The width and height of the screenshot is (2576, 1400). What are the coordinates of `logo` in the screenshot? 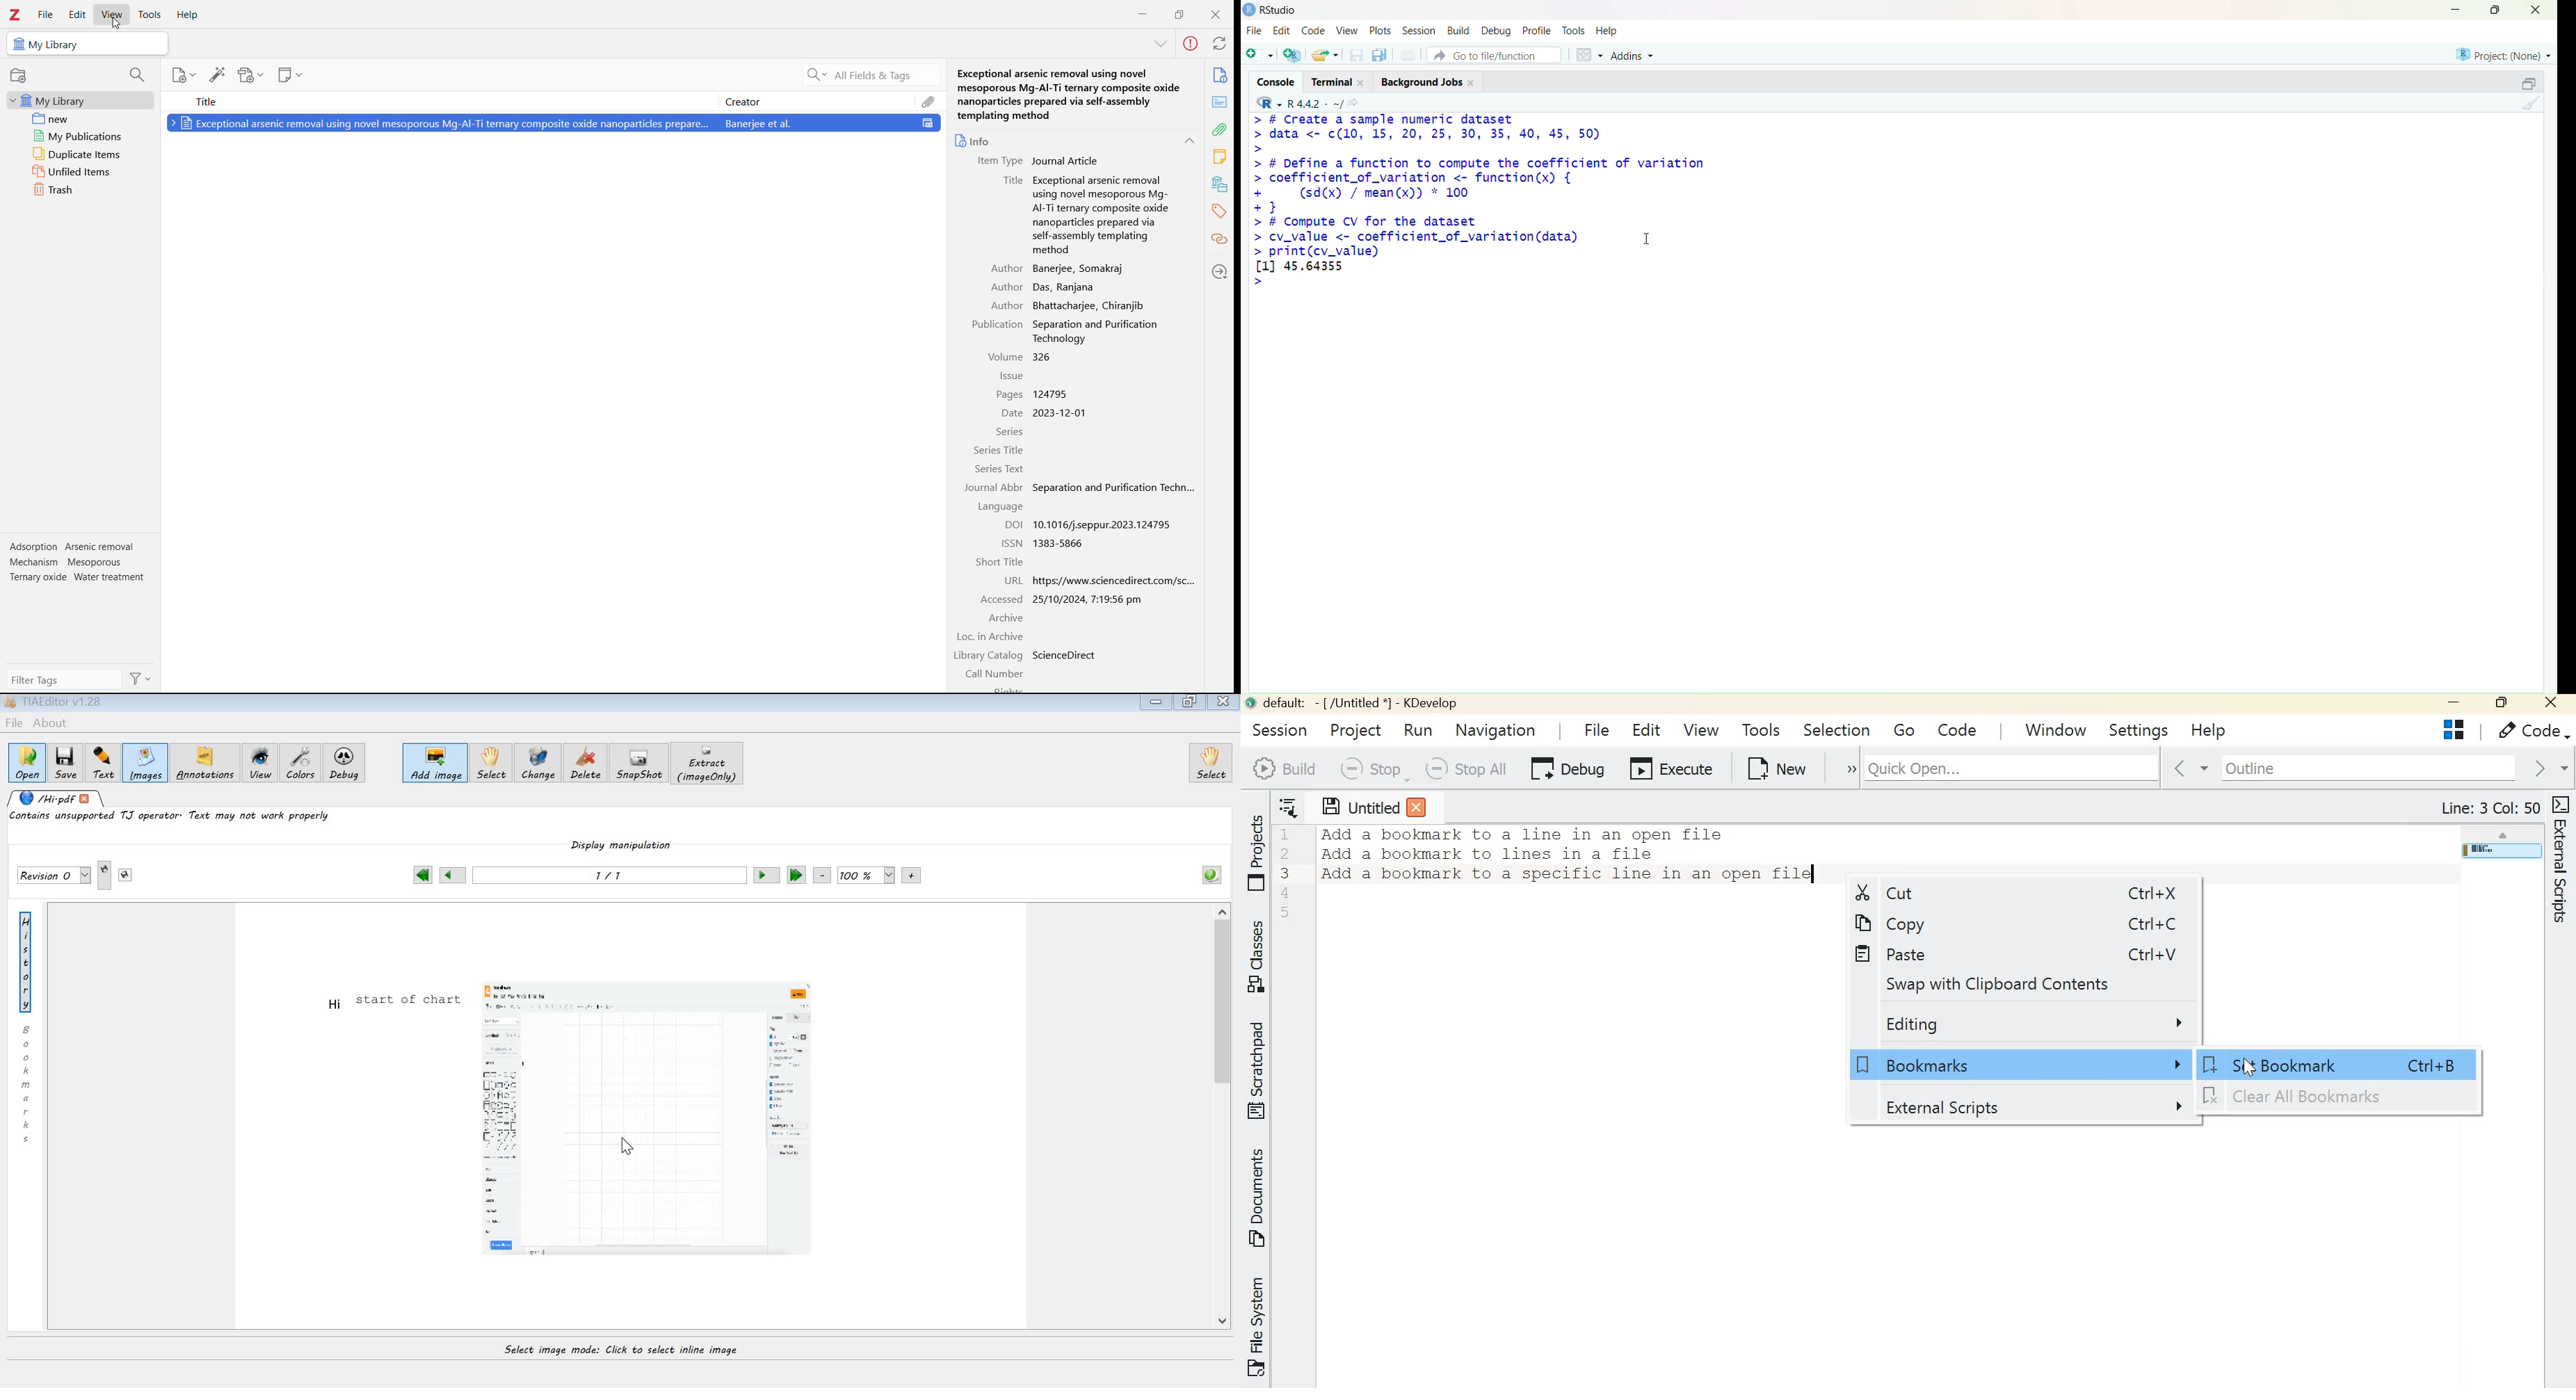 It's located at (15, 15).